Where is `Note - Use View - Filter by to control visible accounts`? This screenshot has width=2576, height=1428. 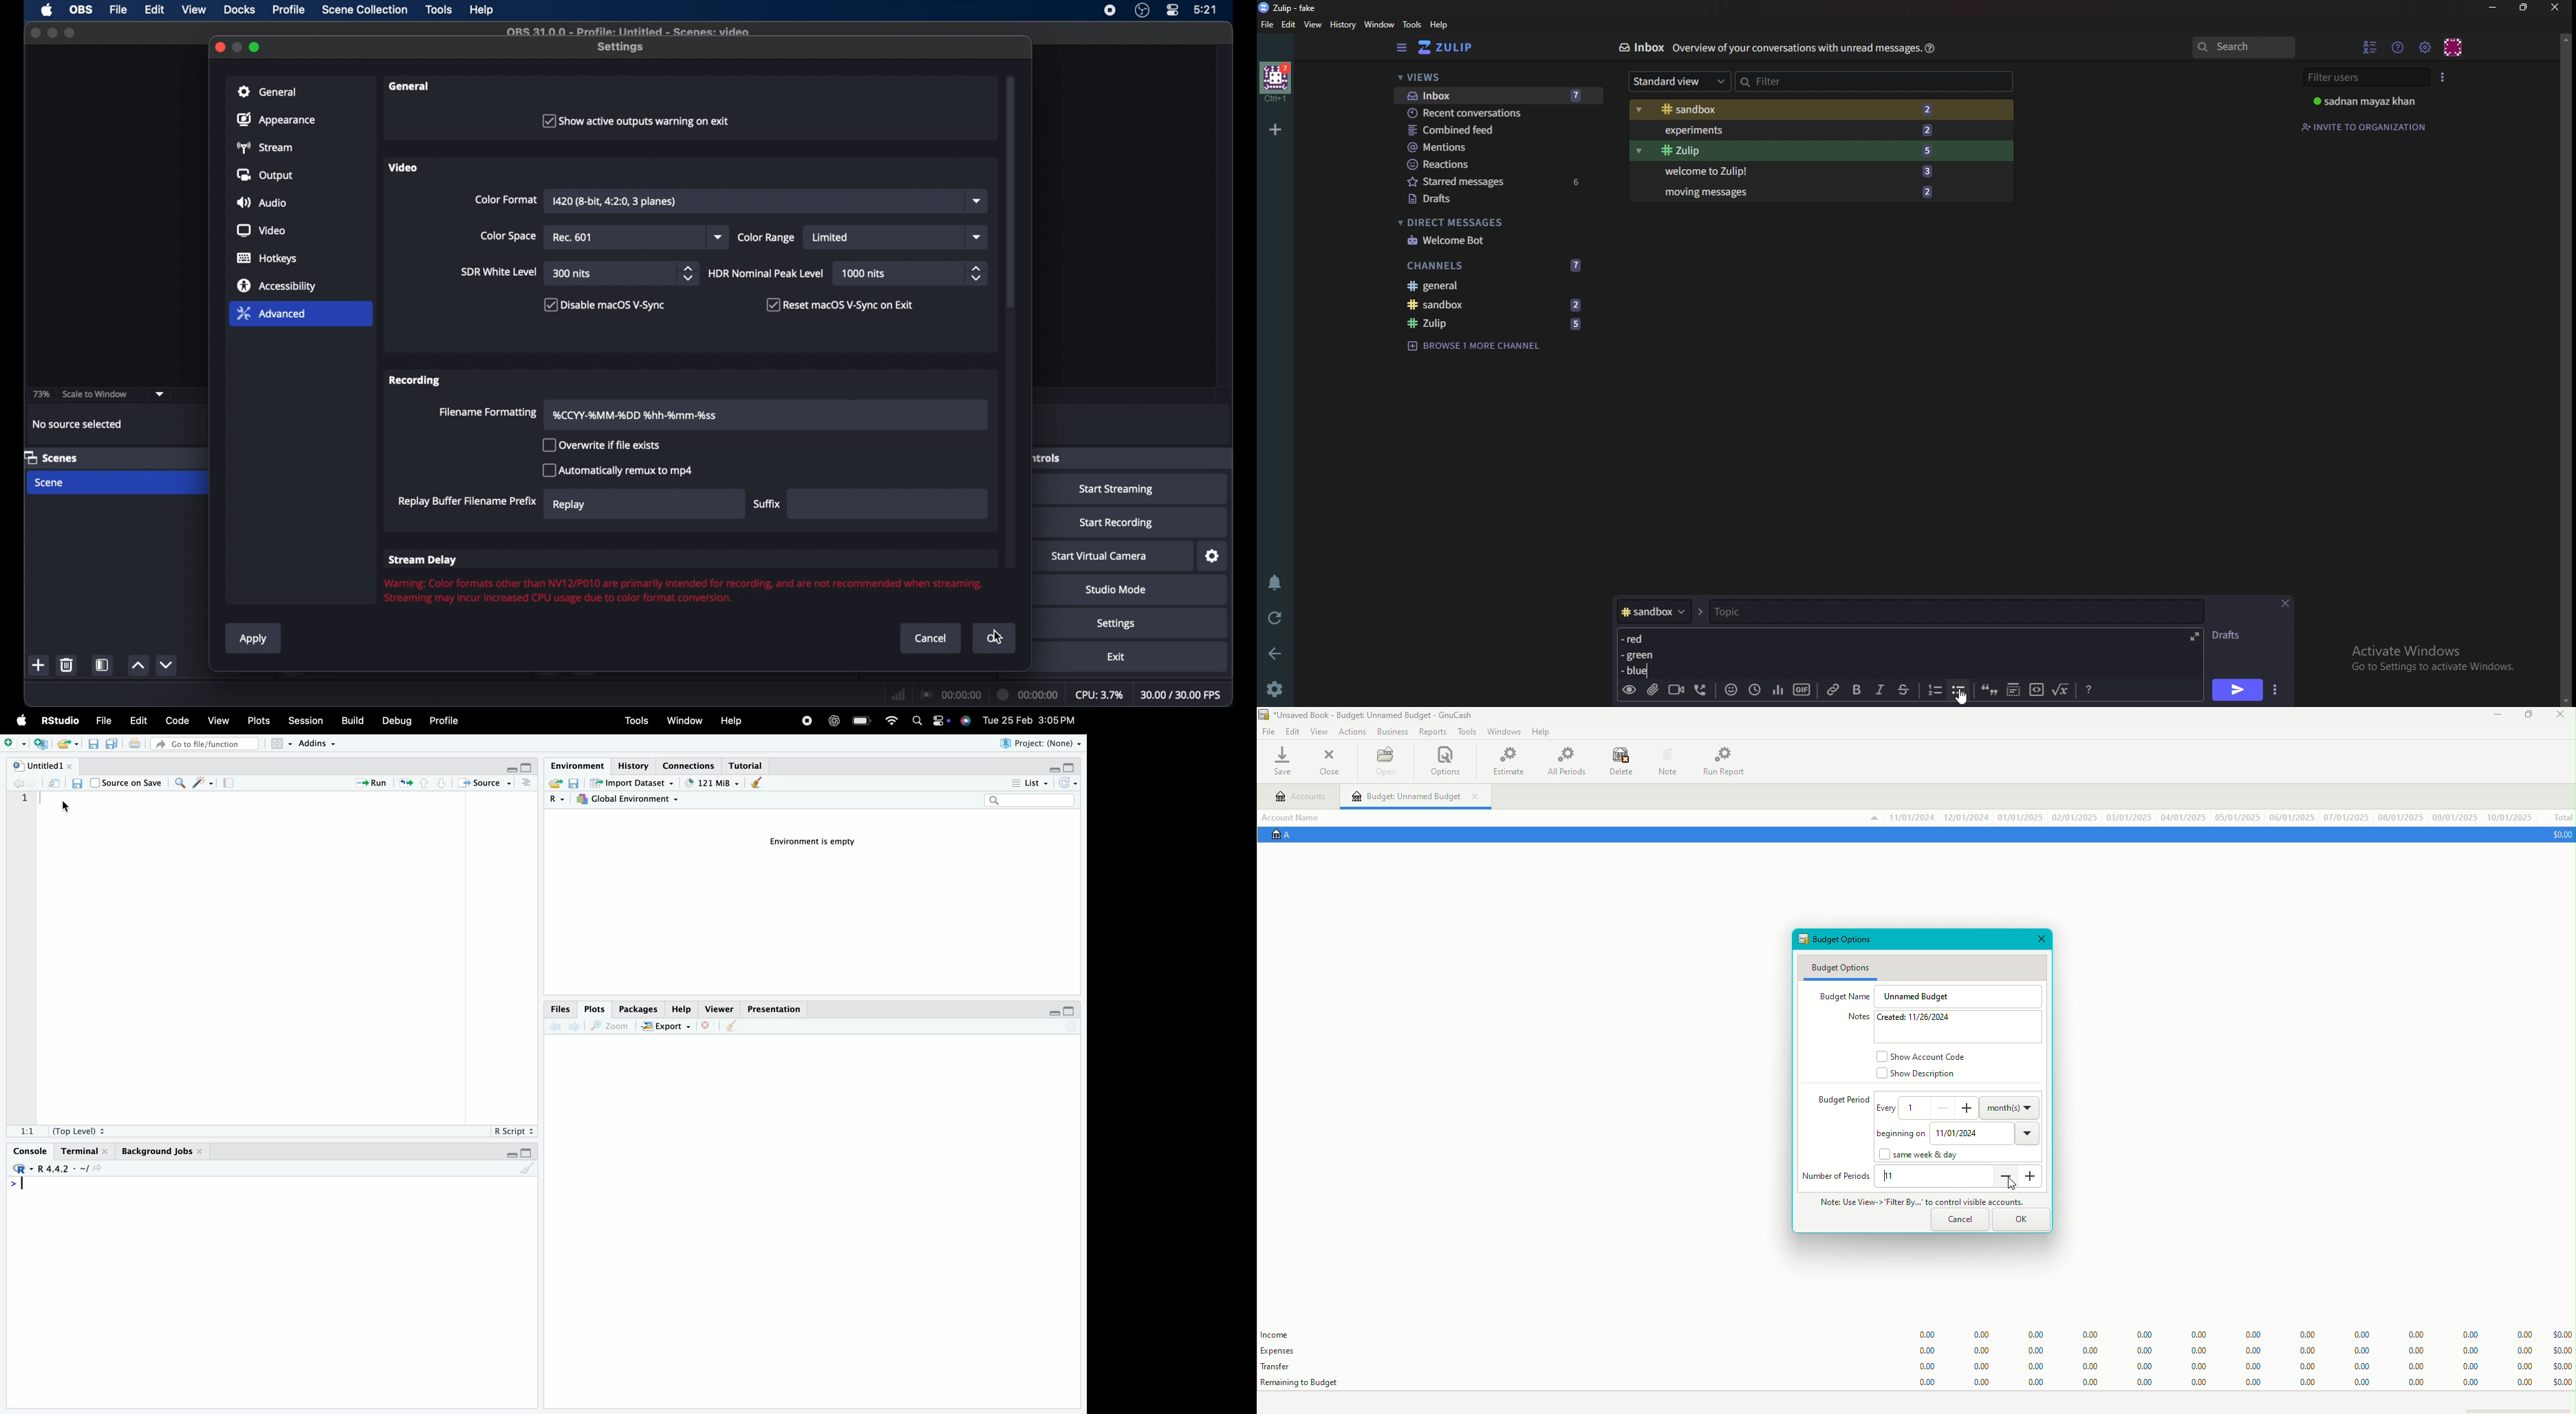 Note - Use View - Filter by to control visible accounts is located at coordinates (1916, 1201).